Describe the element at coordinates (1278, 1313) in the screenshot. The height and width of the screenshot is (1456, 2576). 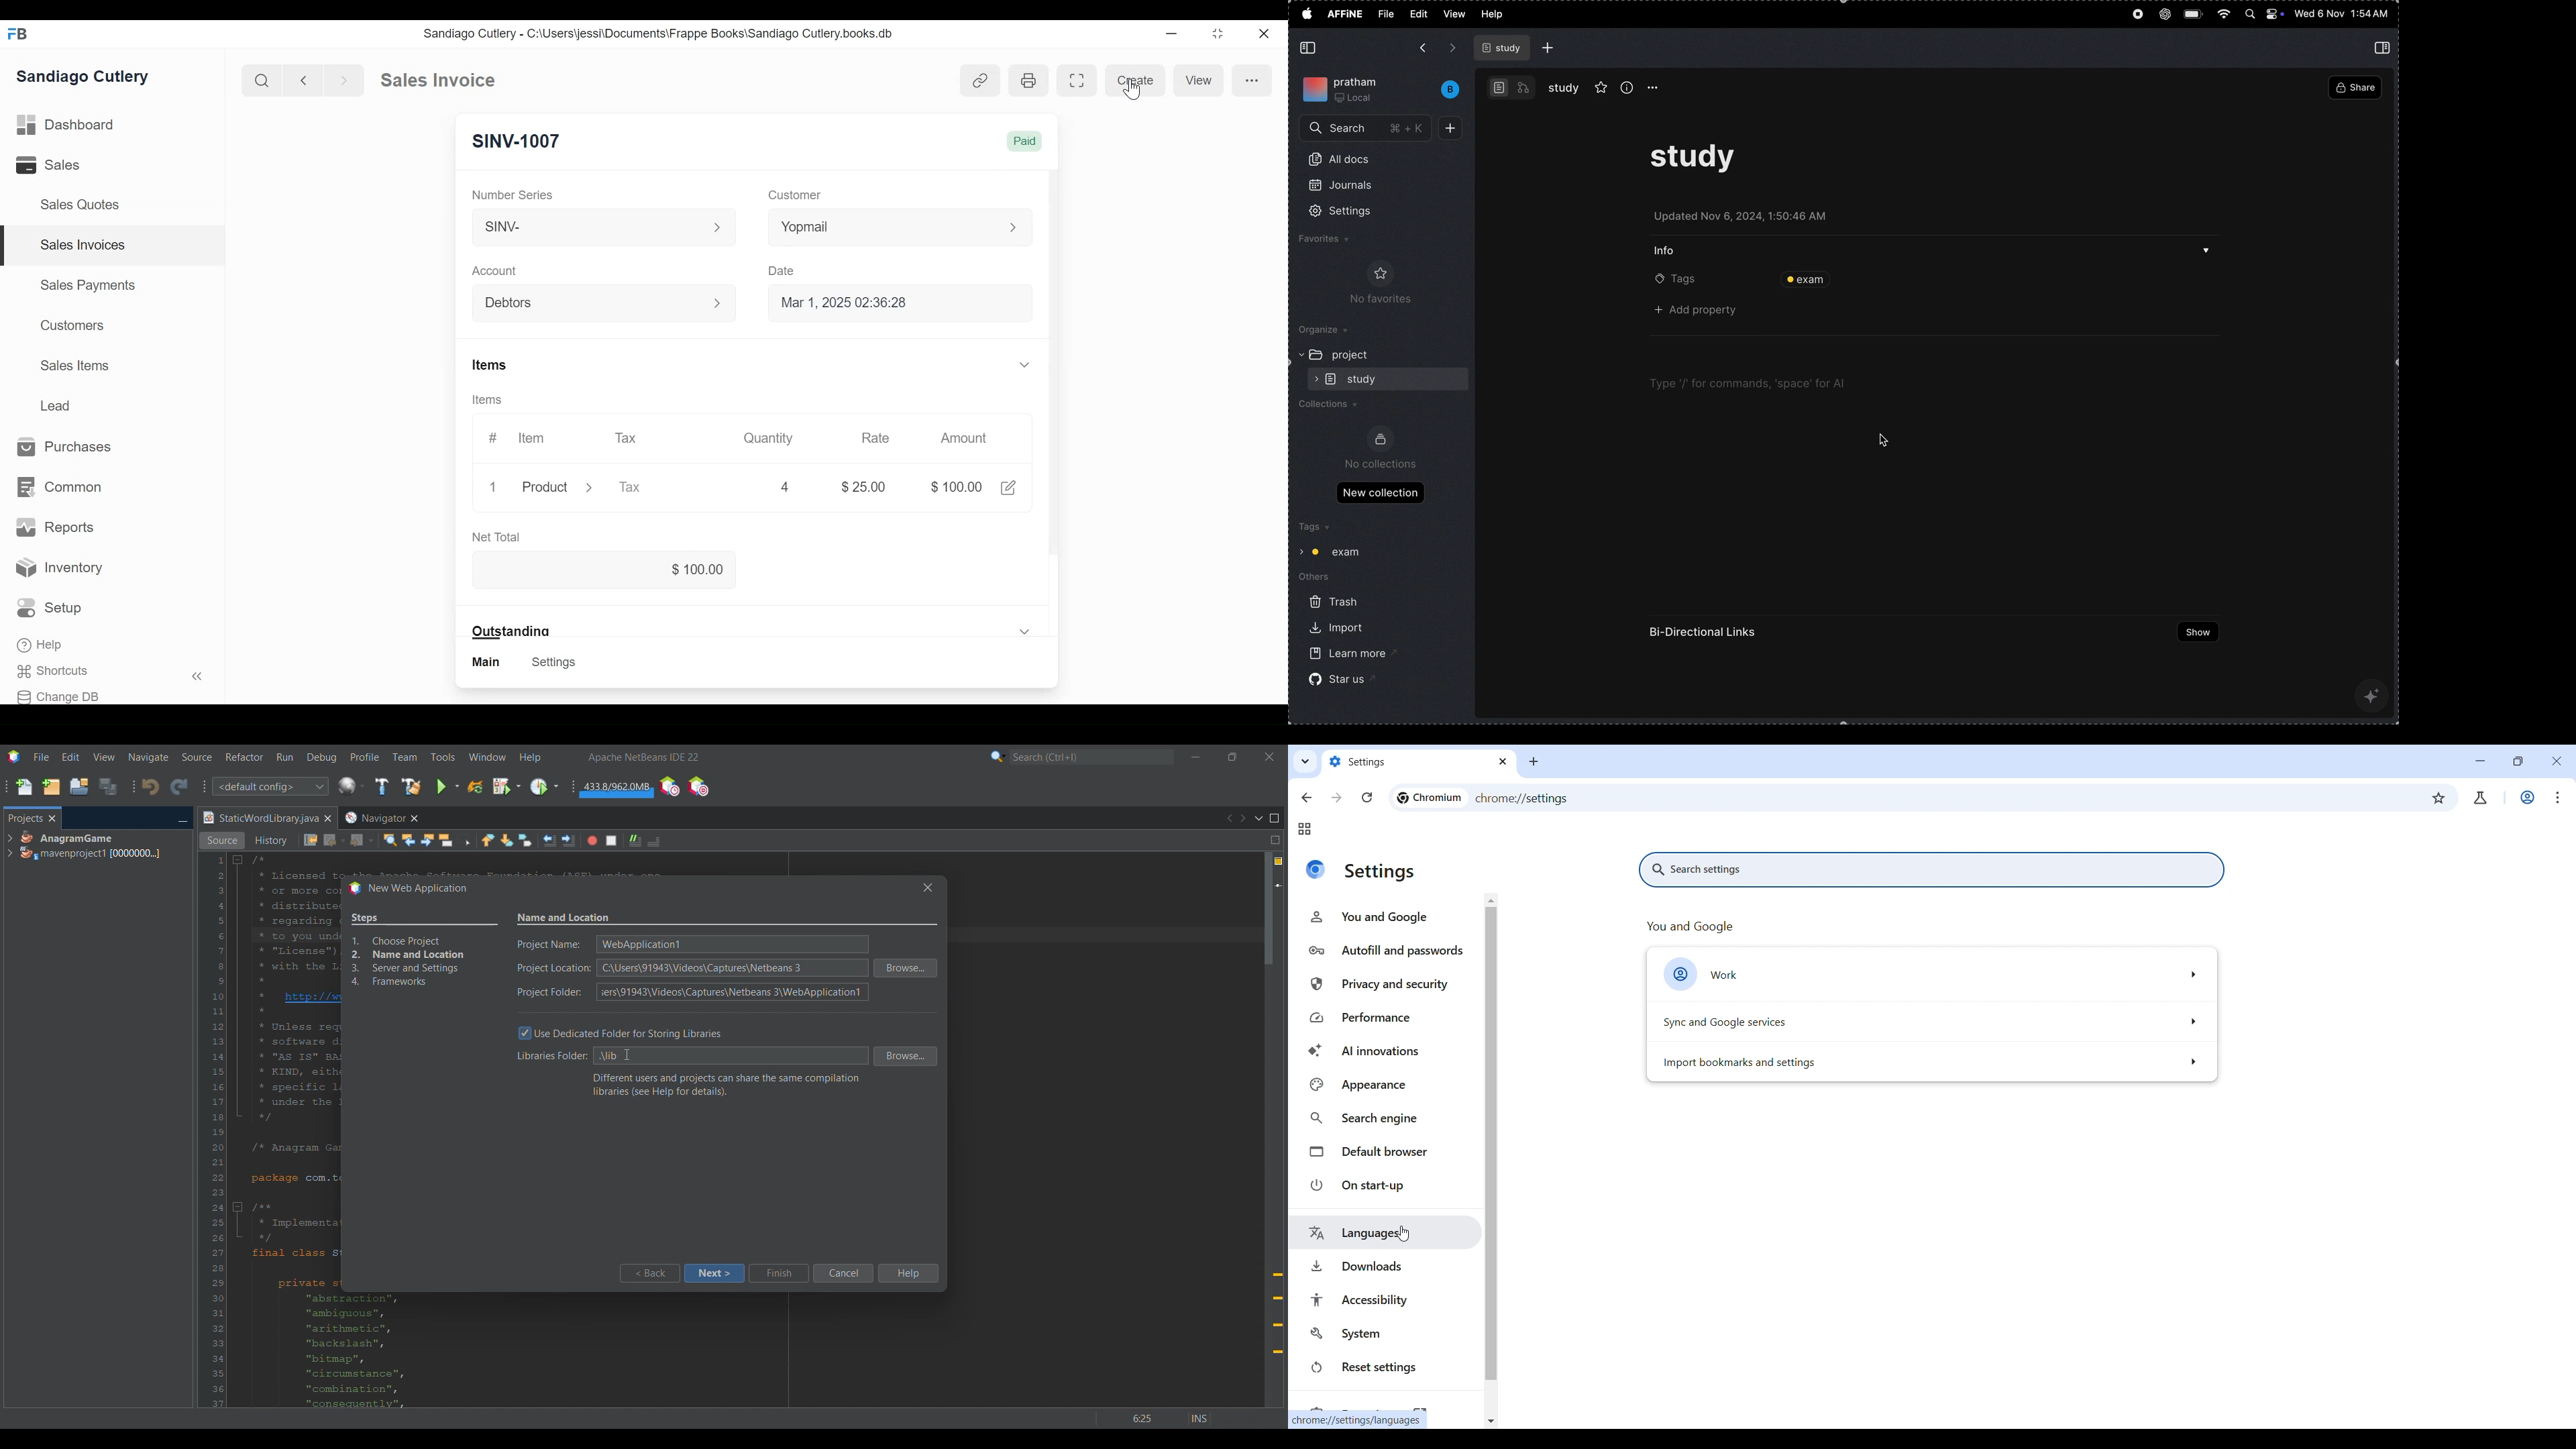
I see `Add @override annotation` at that location.